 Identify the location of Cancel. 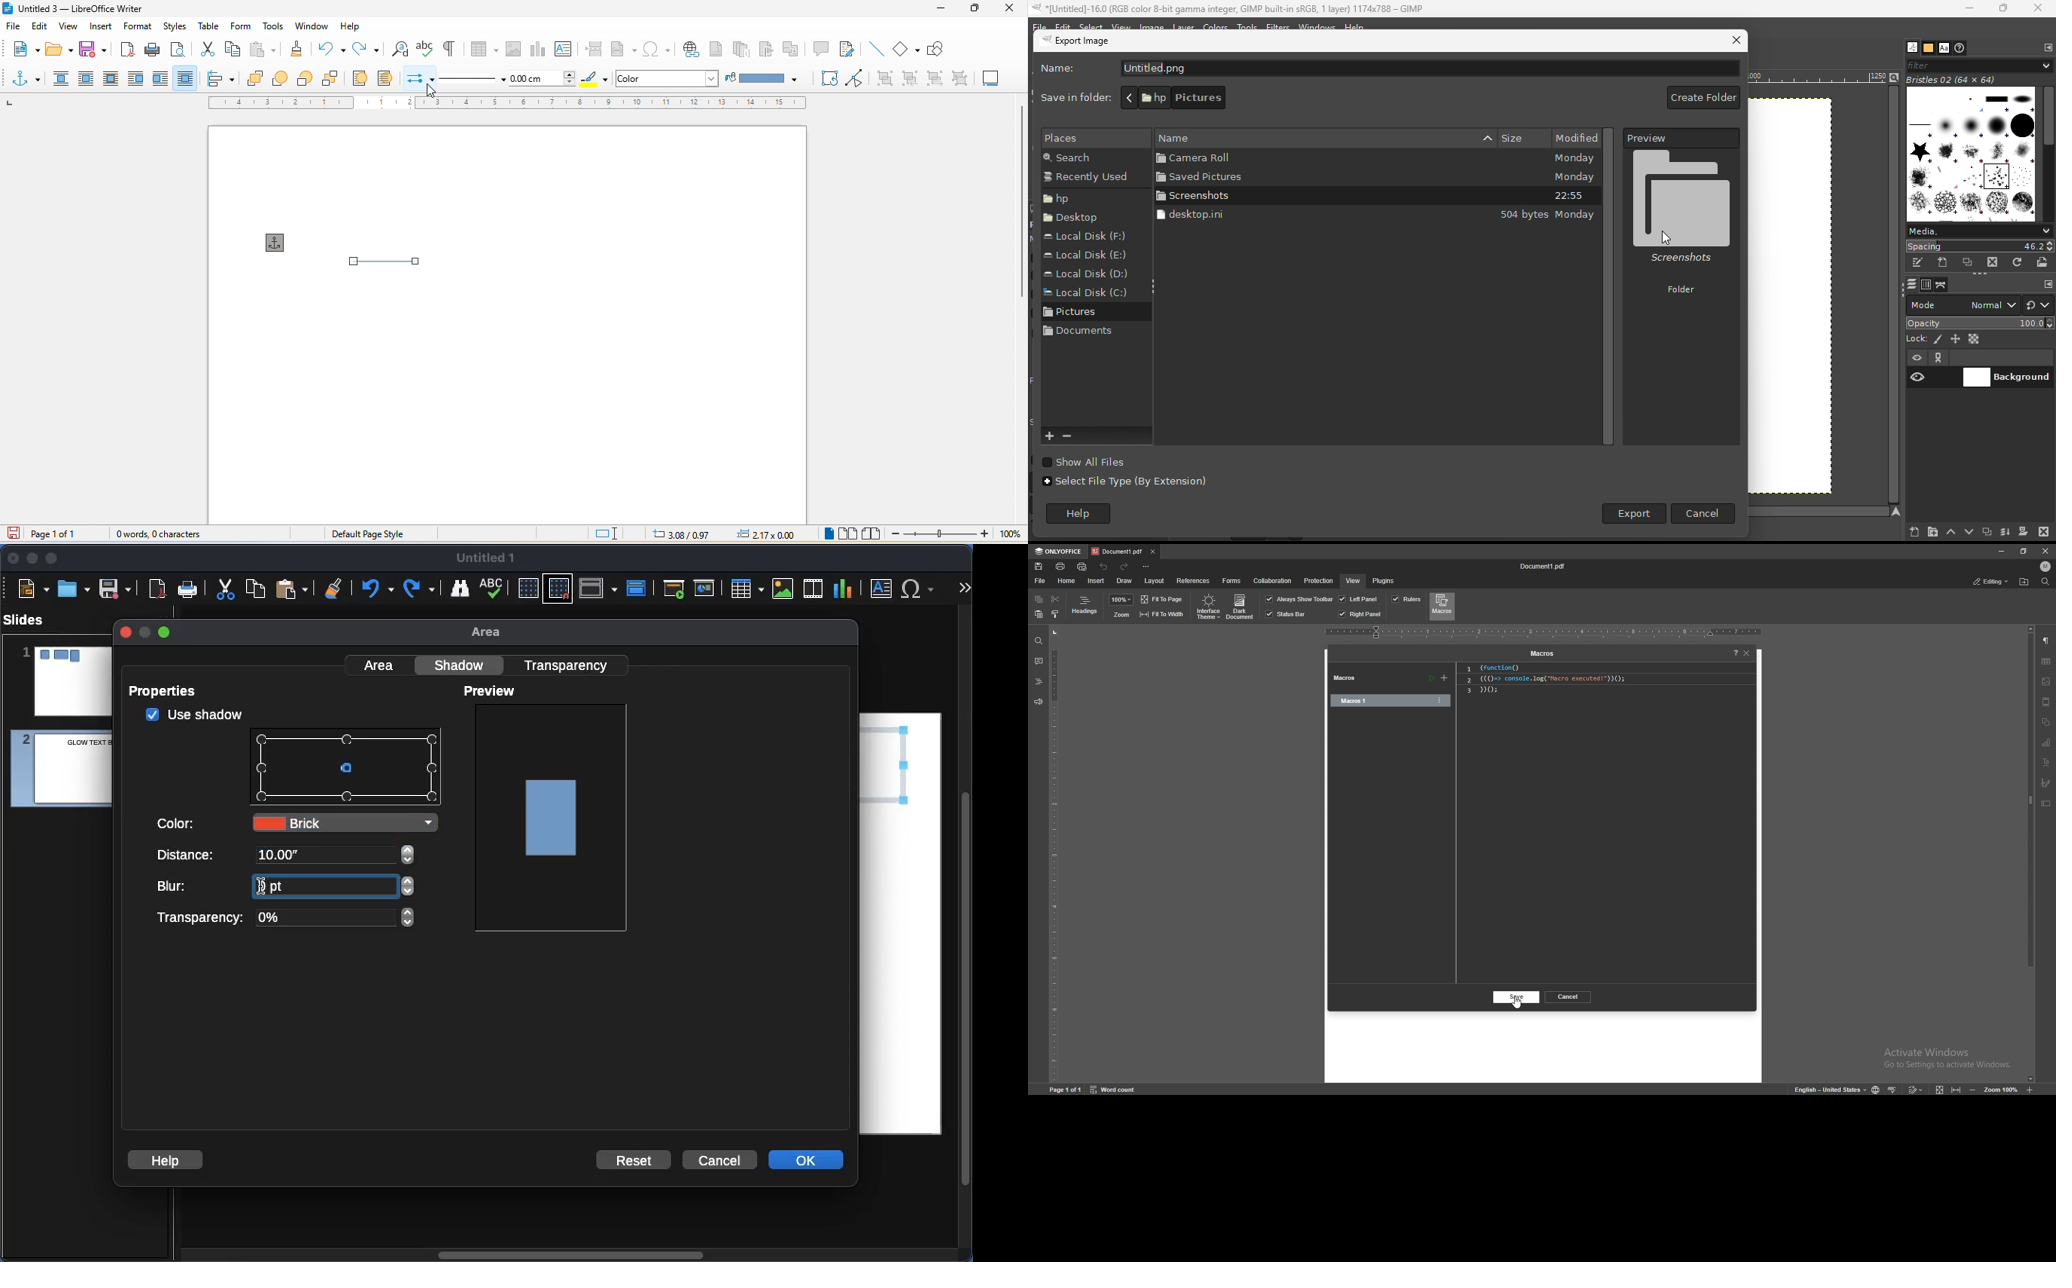
(719, 1161).